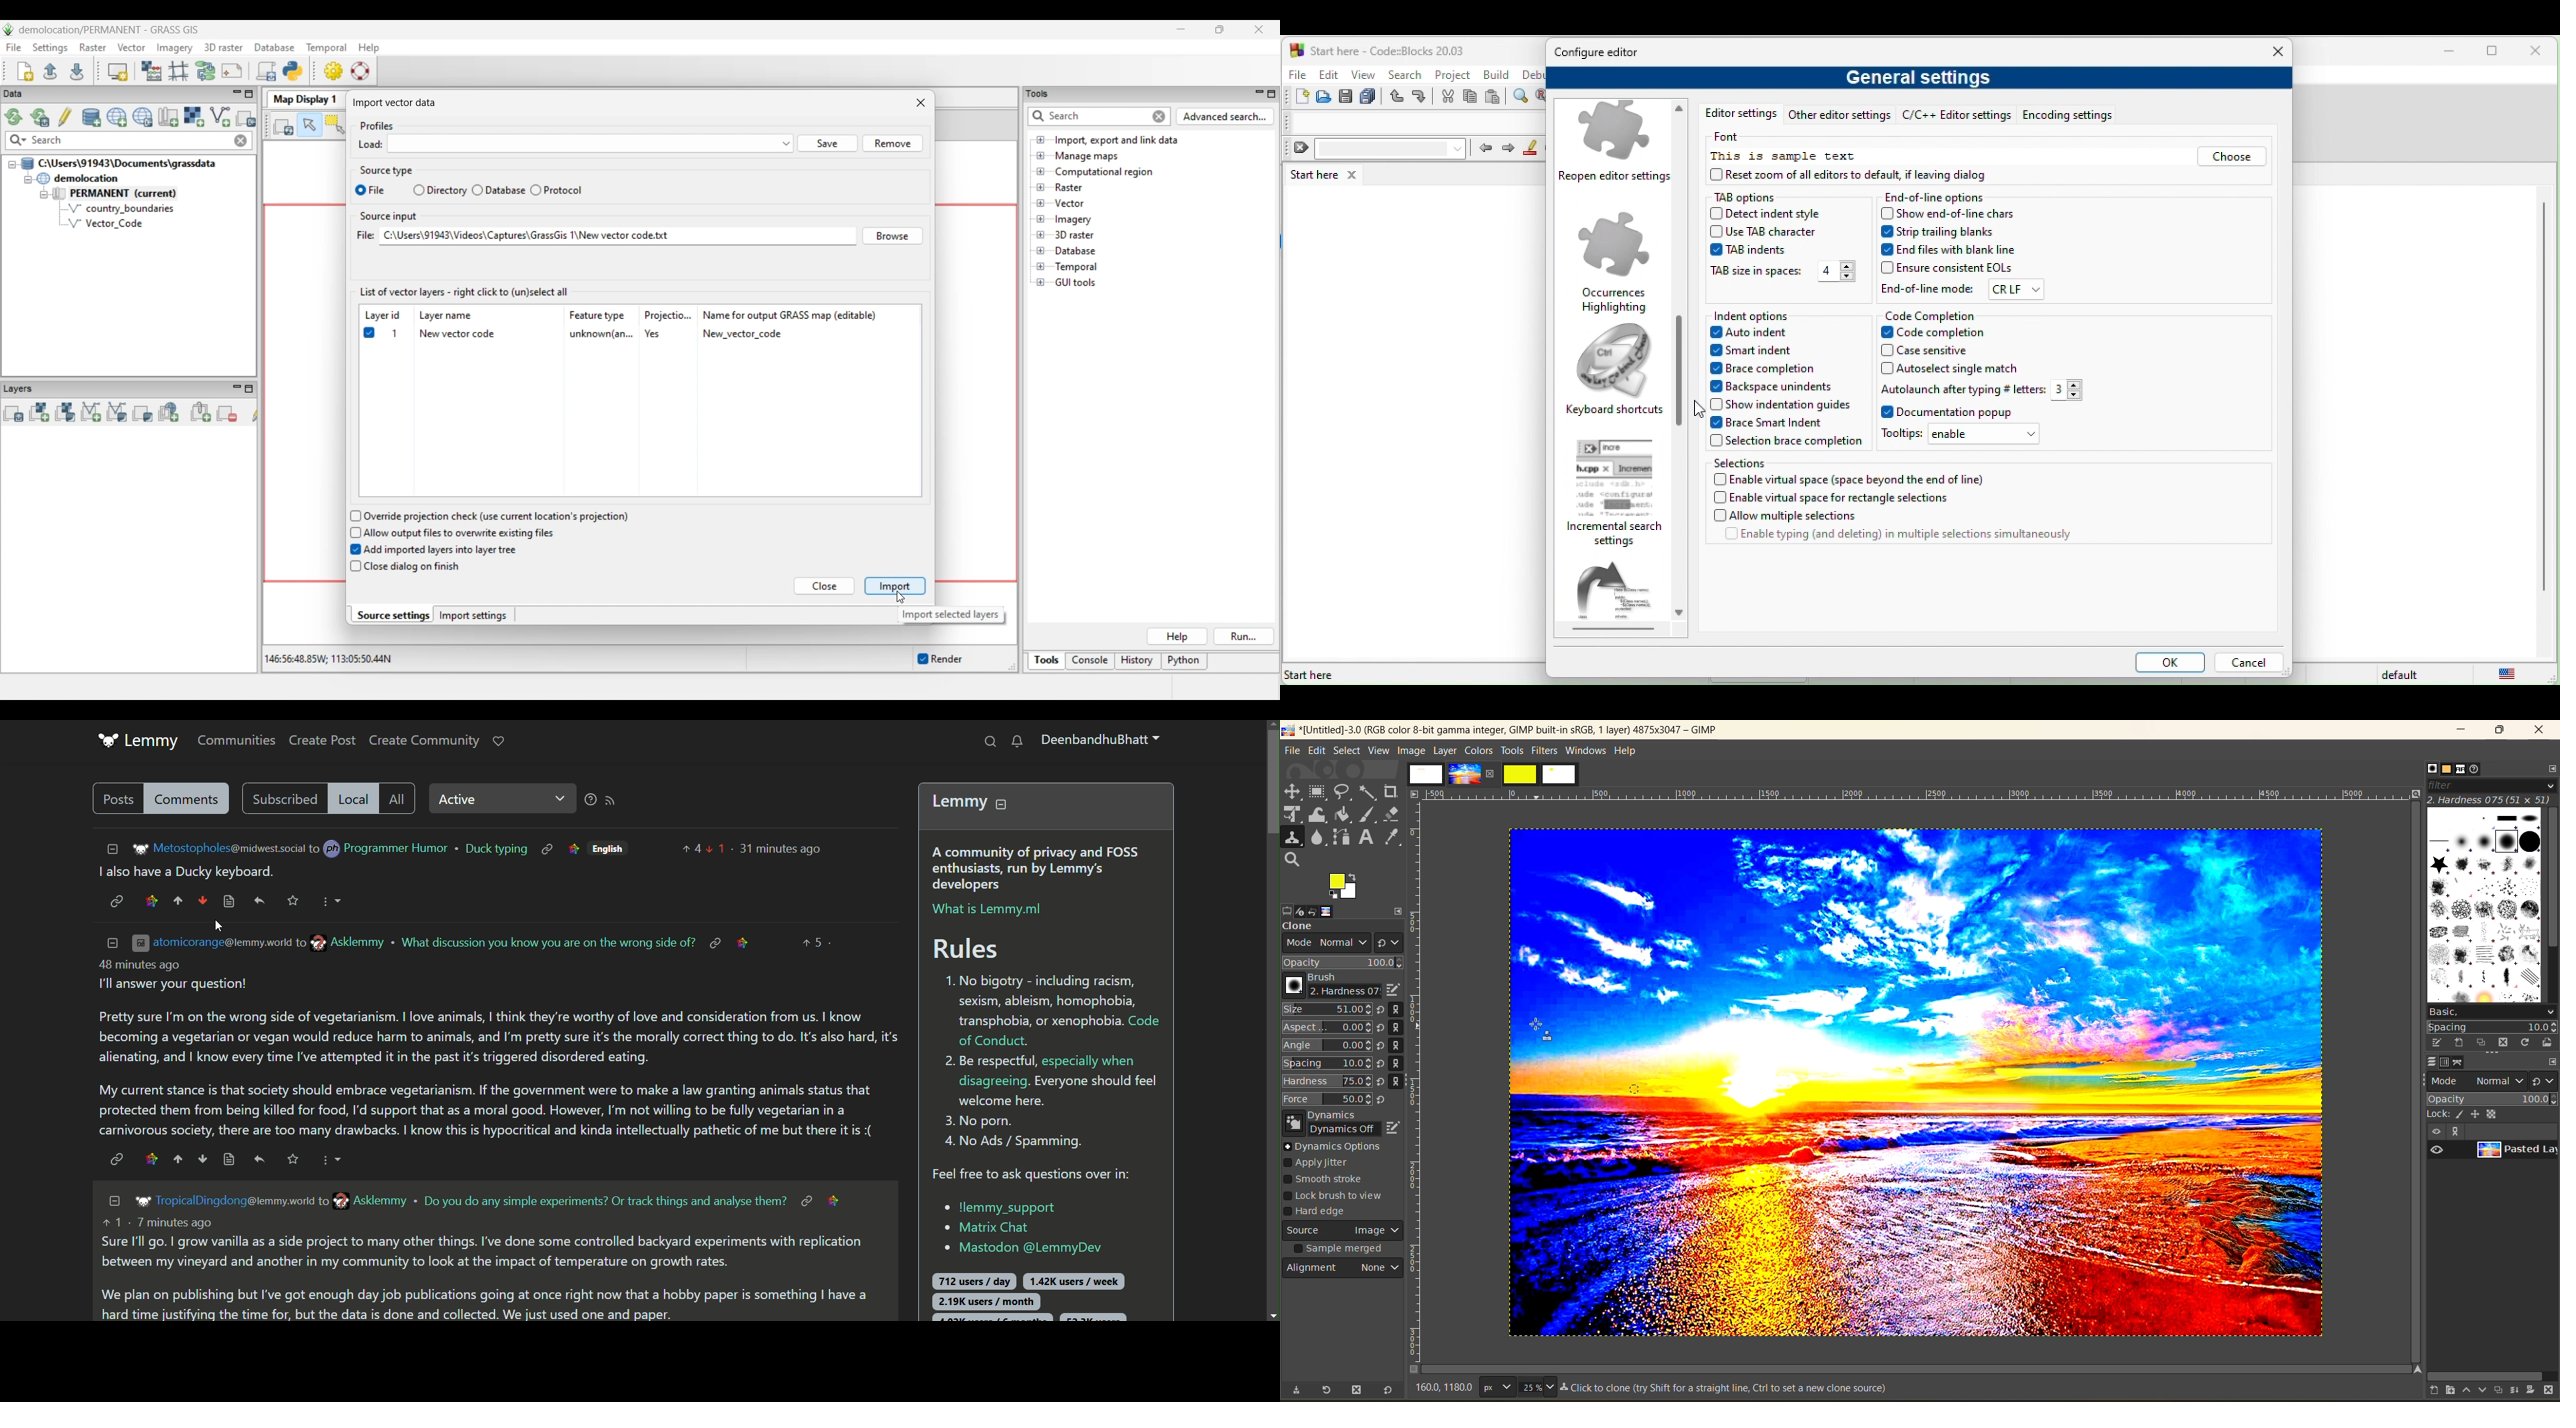 The image size is (2576, 1428). I want to click on reopen editor settings, so click(1618, 145).